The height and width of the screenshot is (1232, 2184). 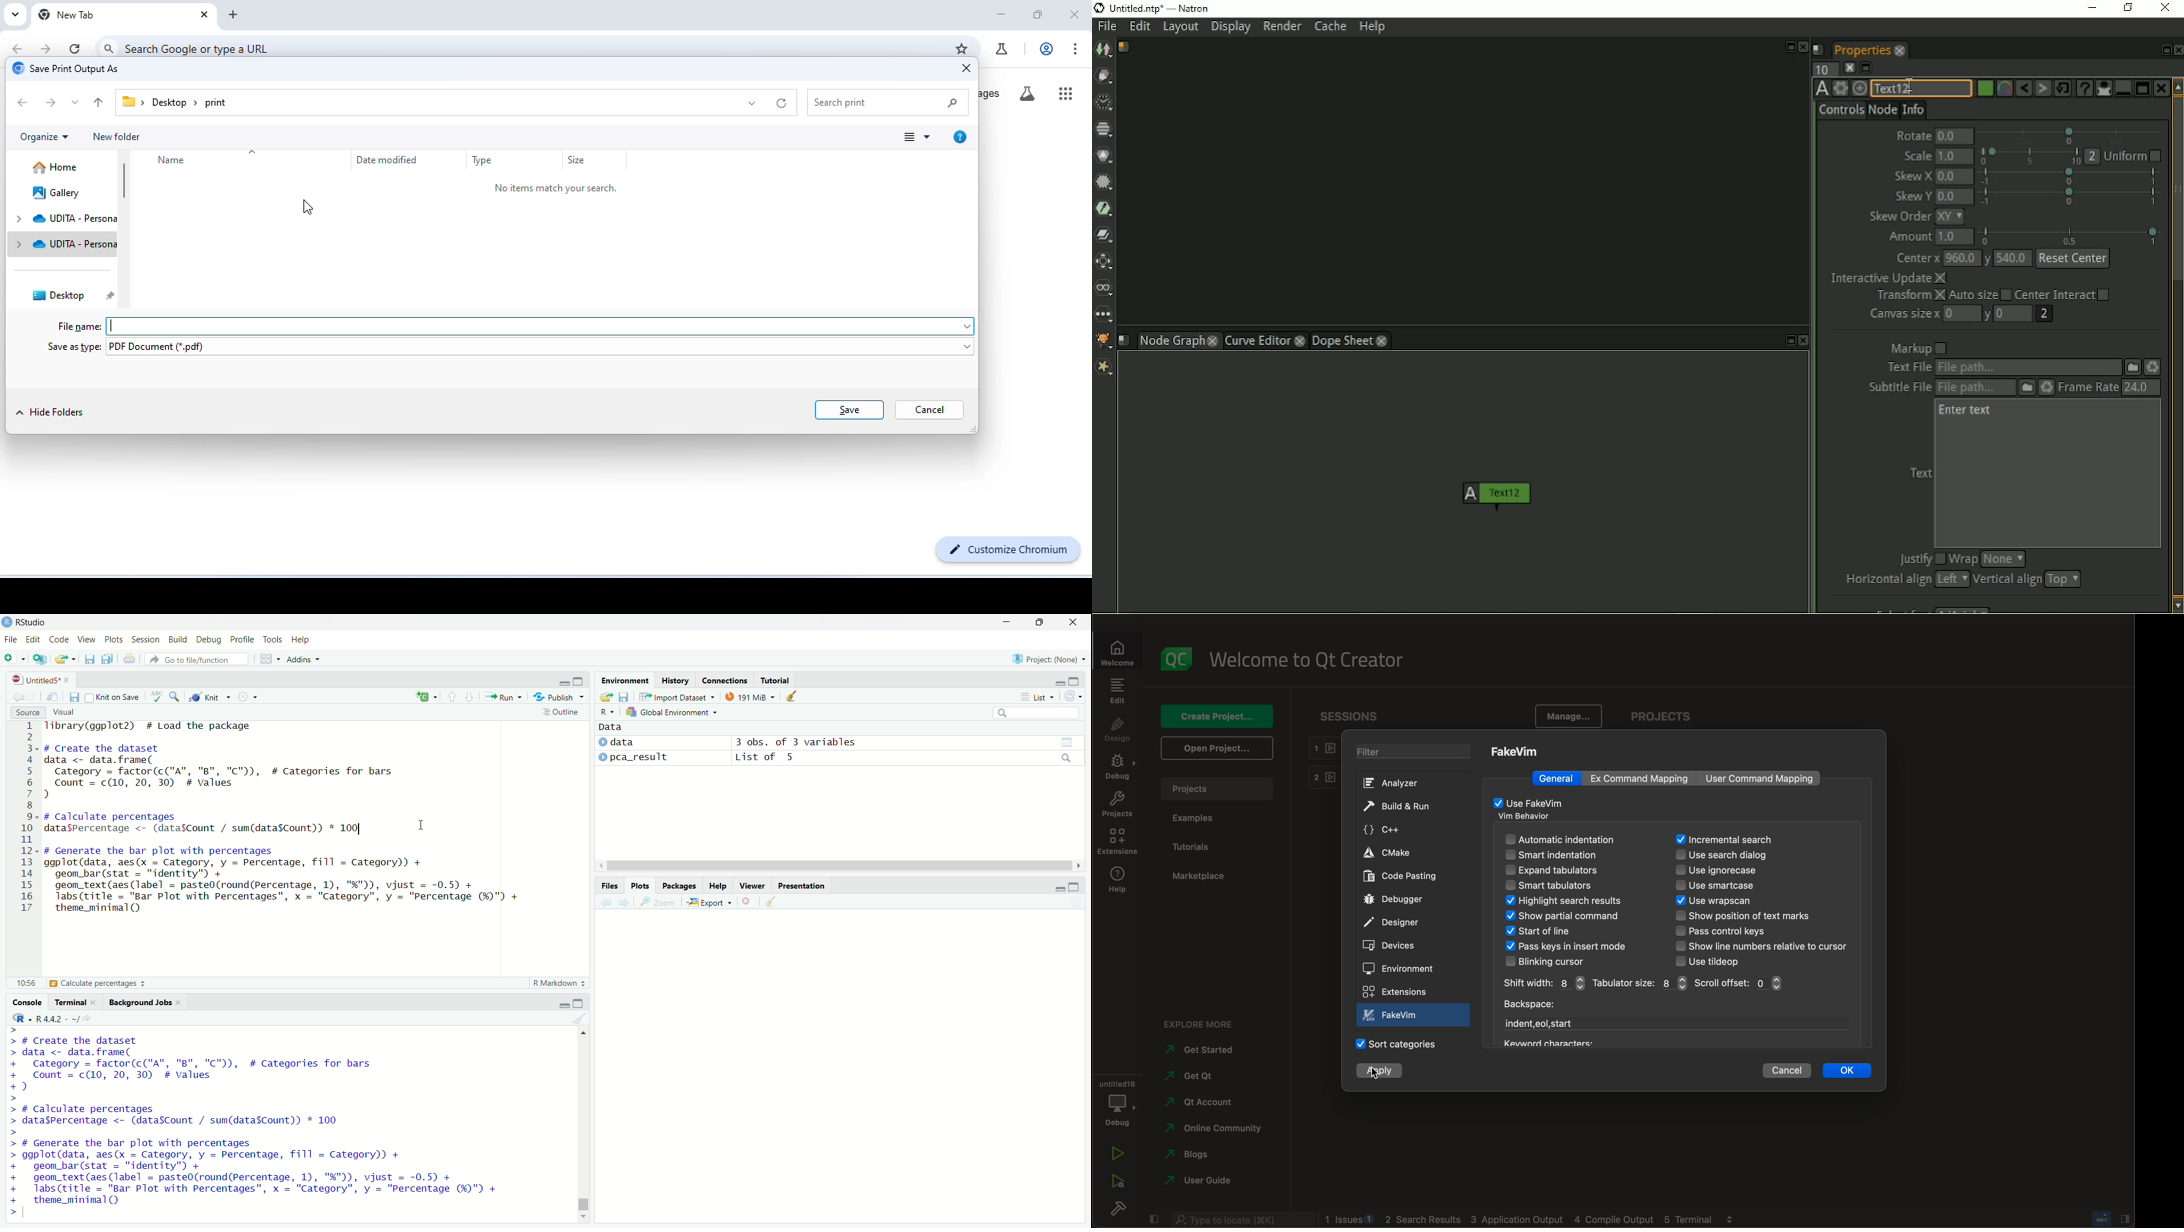 What do you see at coordinates (1347, 1220) in the screenshot?
I see `logs` at bounding box center [1347, 1220].